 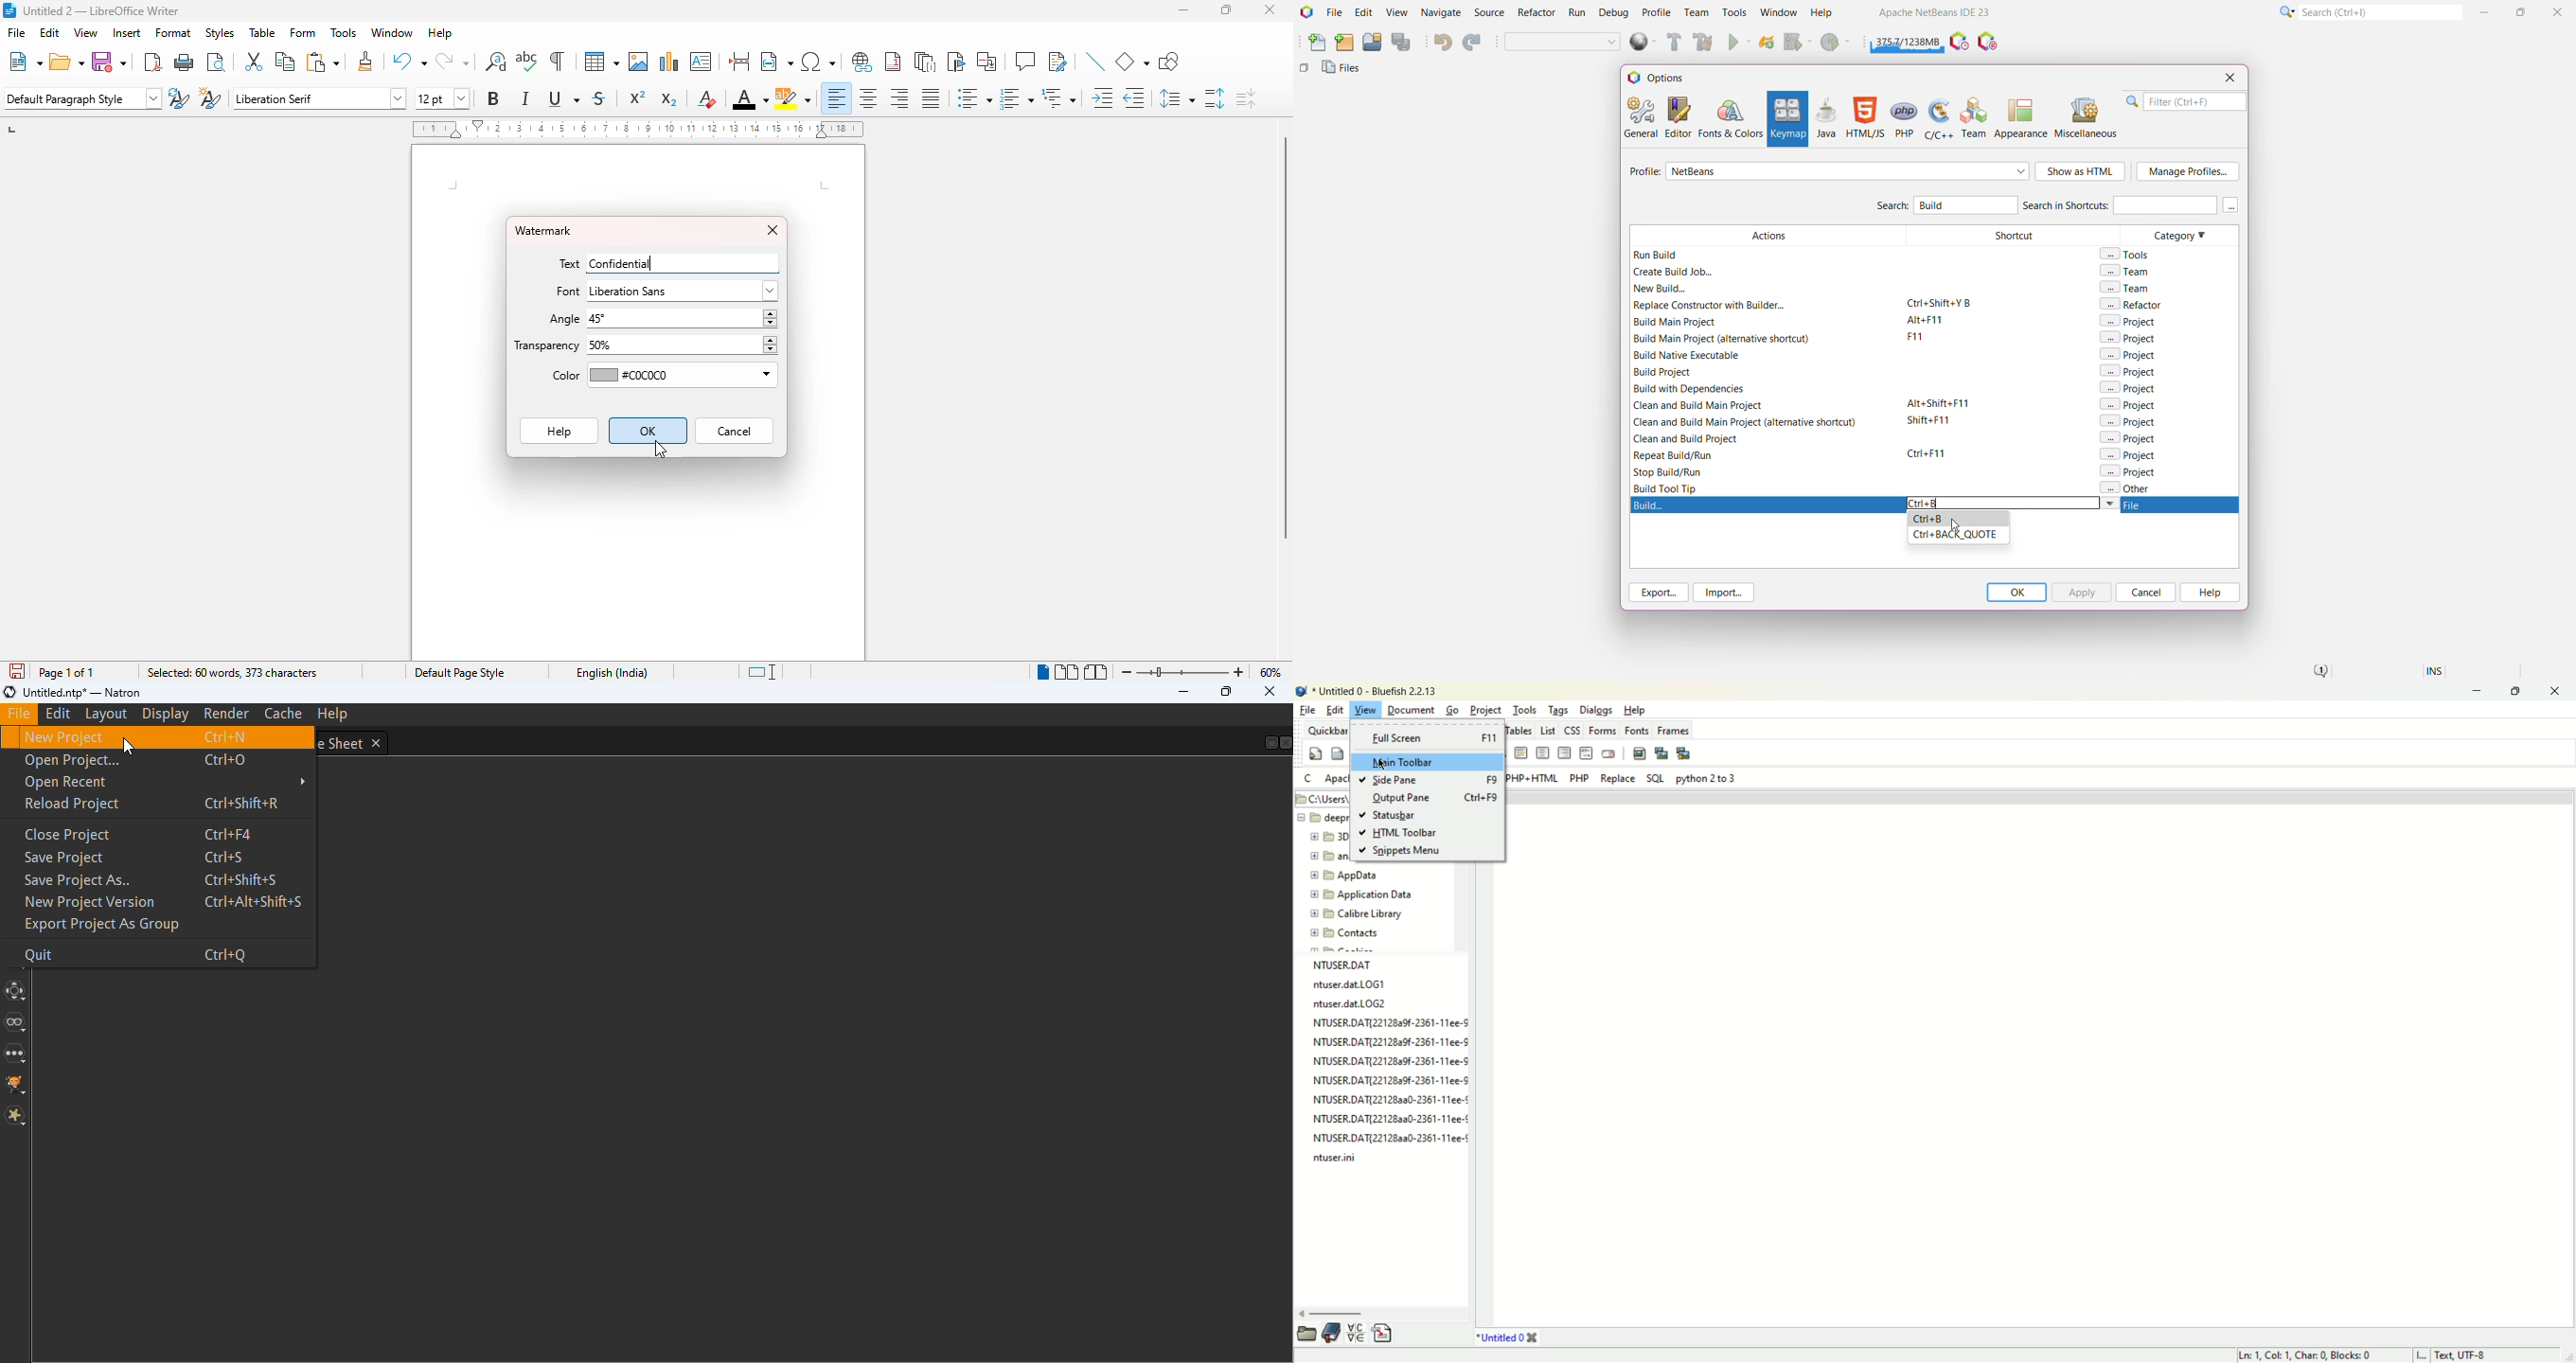 I want to click on multi-page view, so click(x=1066, y=671).